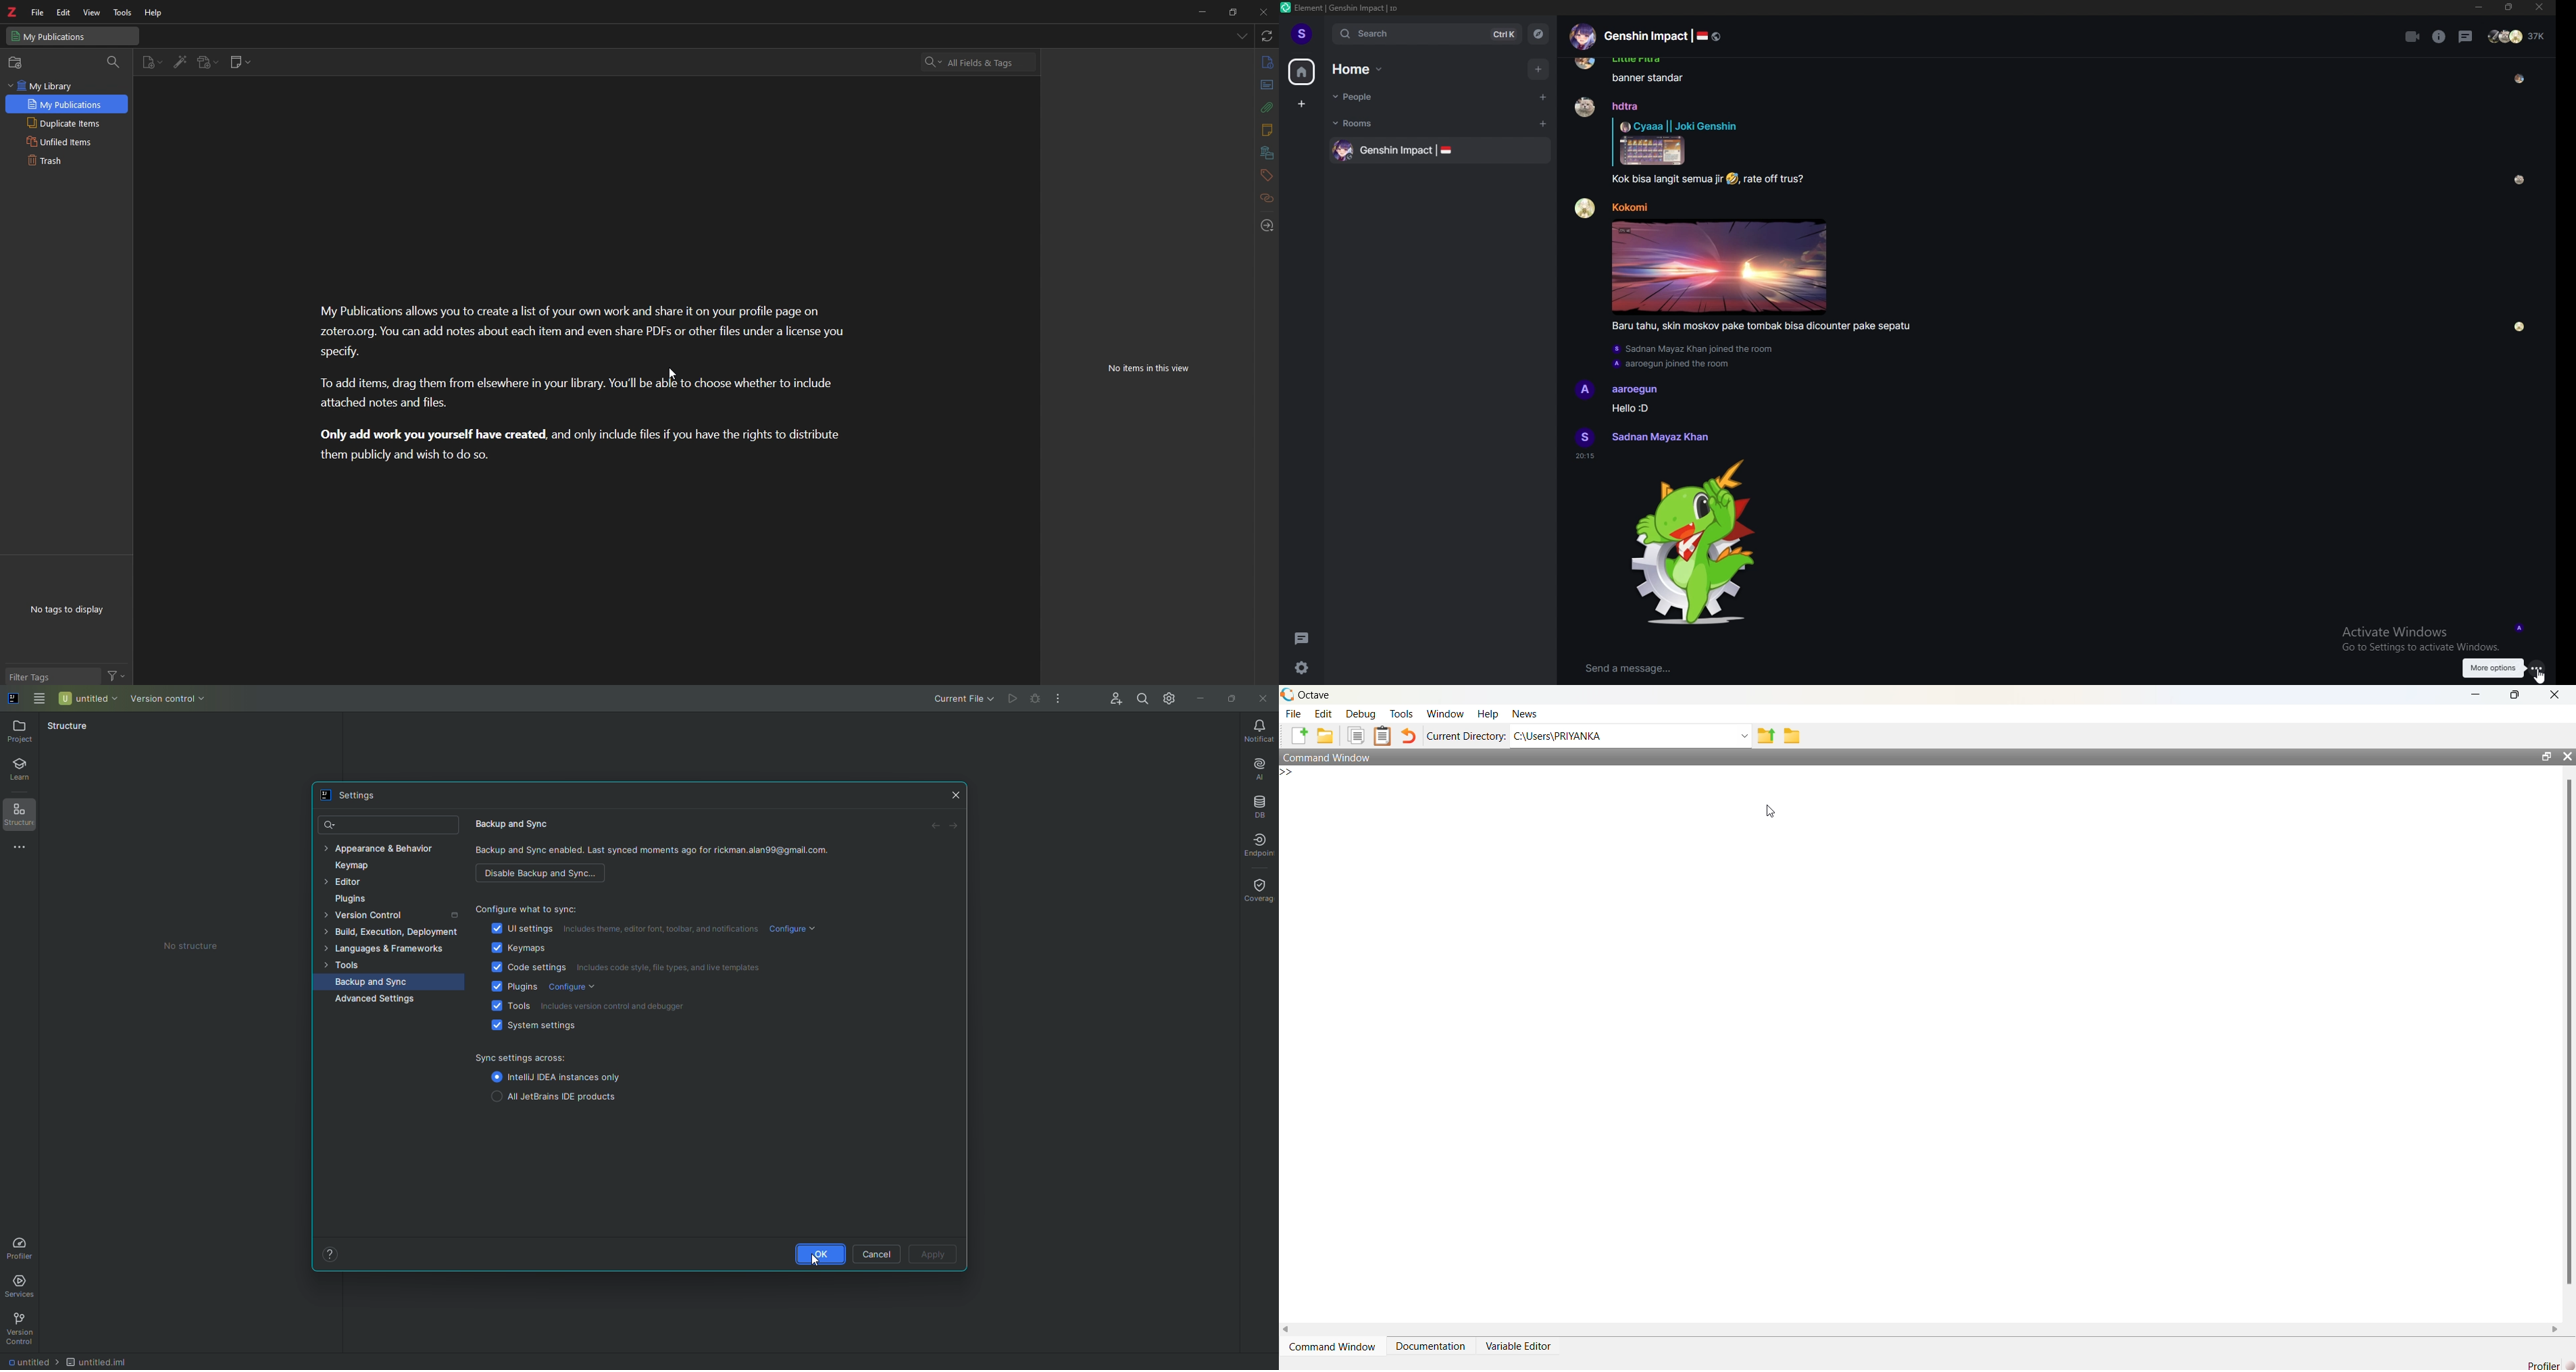 The image size is (2576, 1372). Describe the element at coordinates (1241, 34) in the screenshot. I see `List all tabs` at that location.